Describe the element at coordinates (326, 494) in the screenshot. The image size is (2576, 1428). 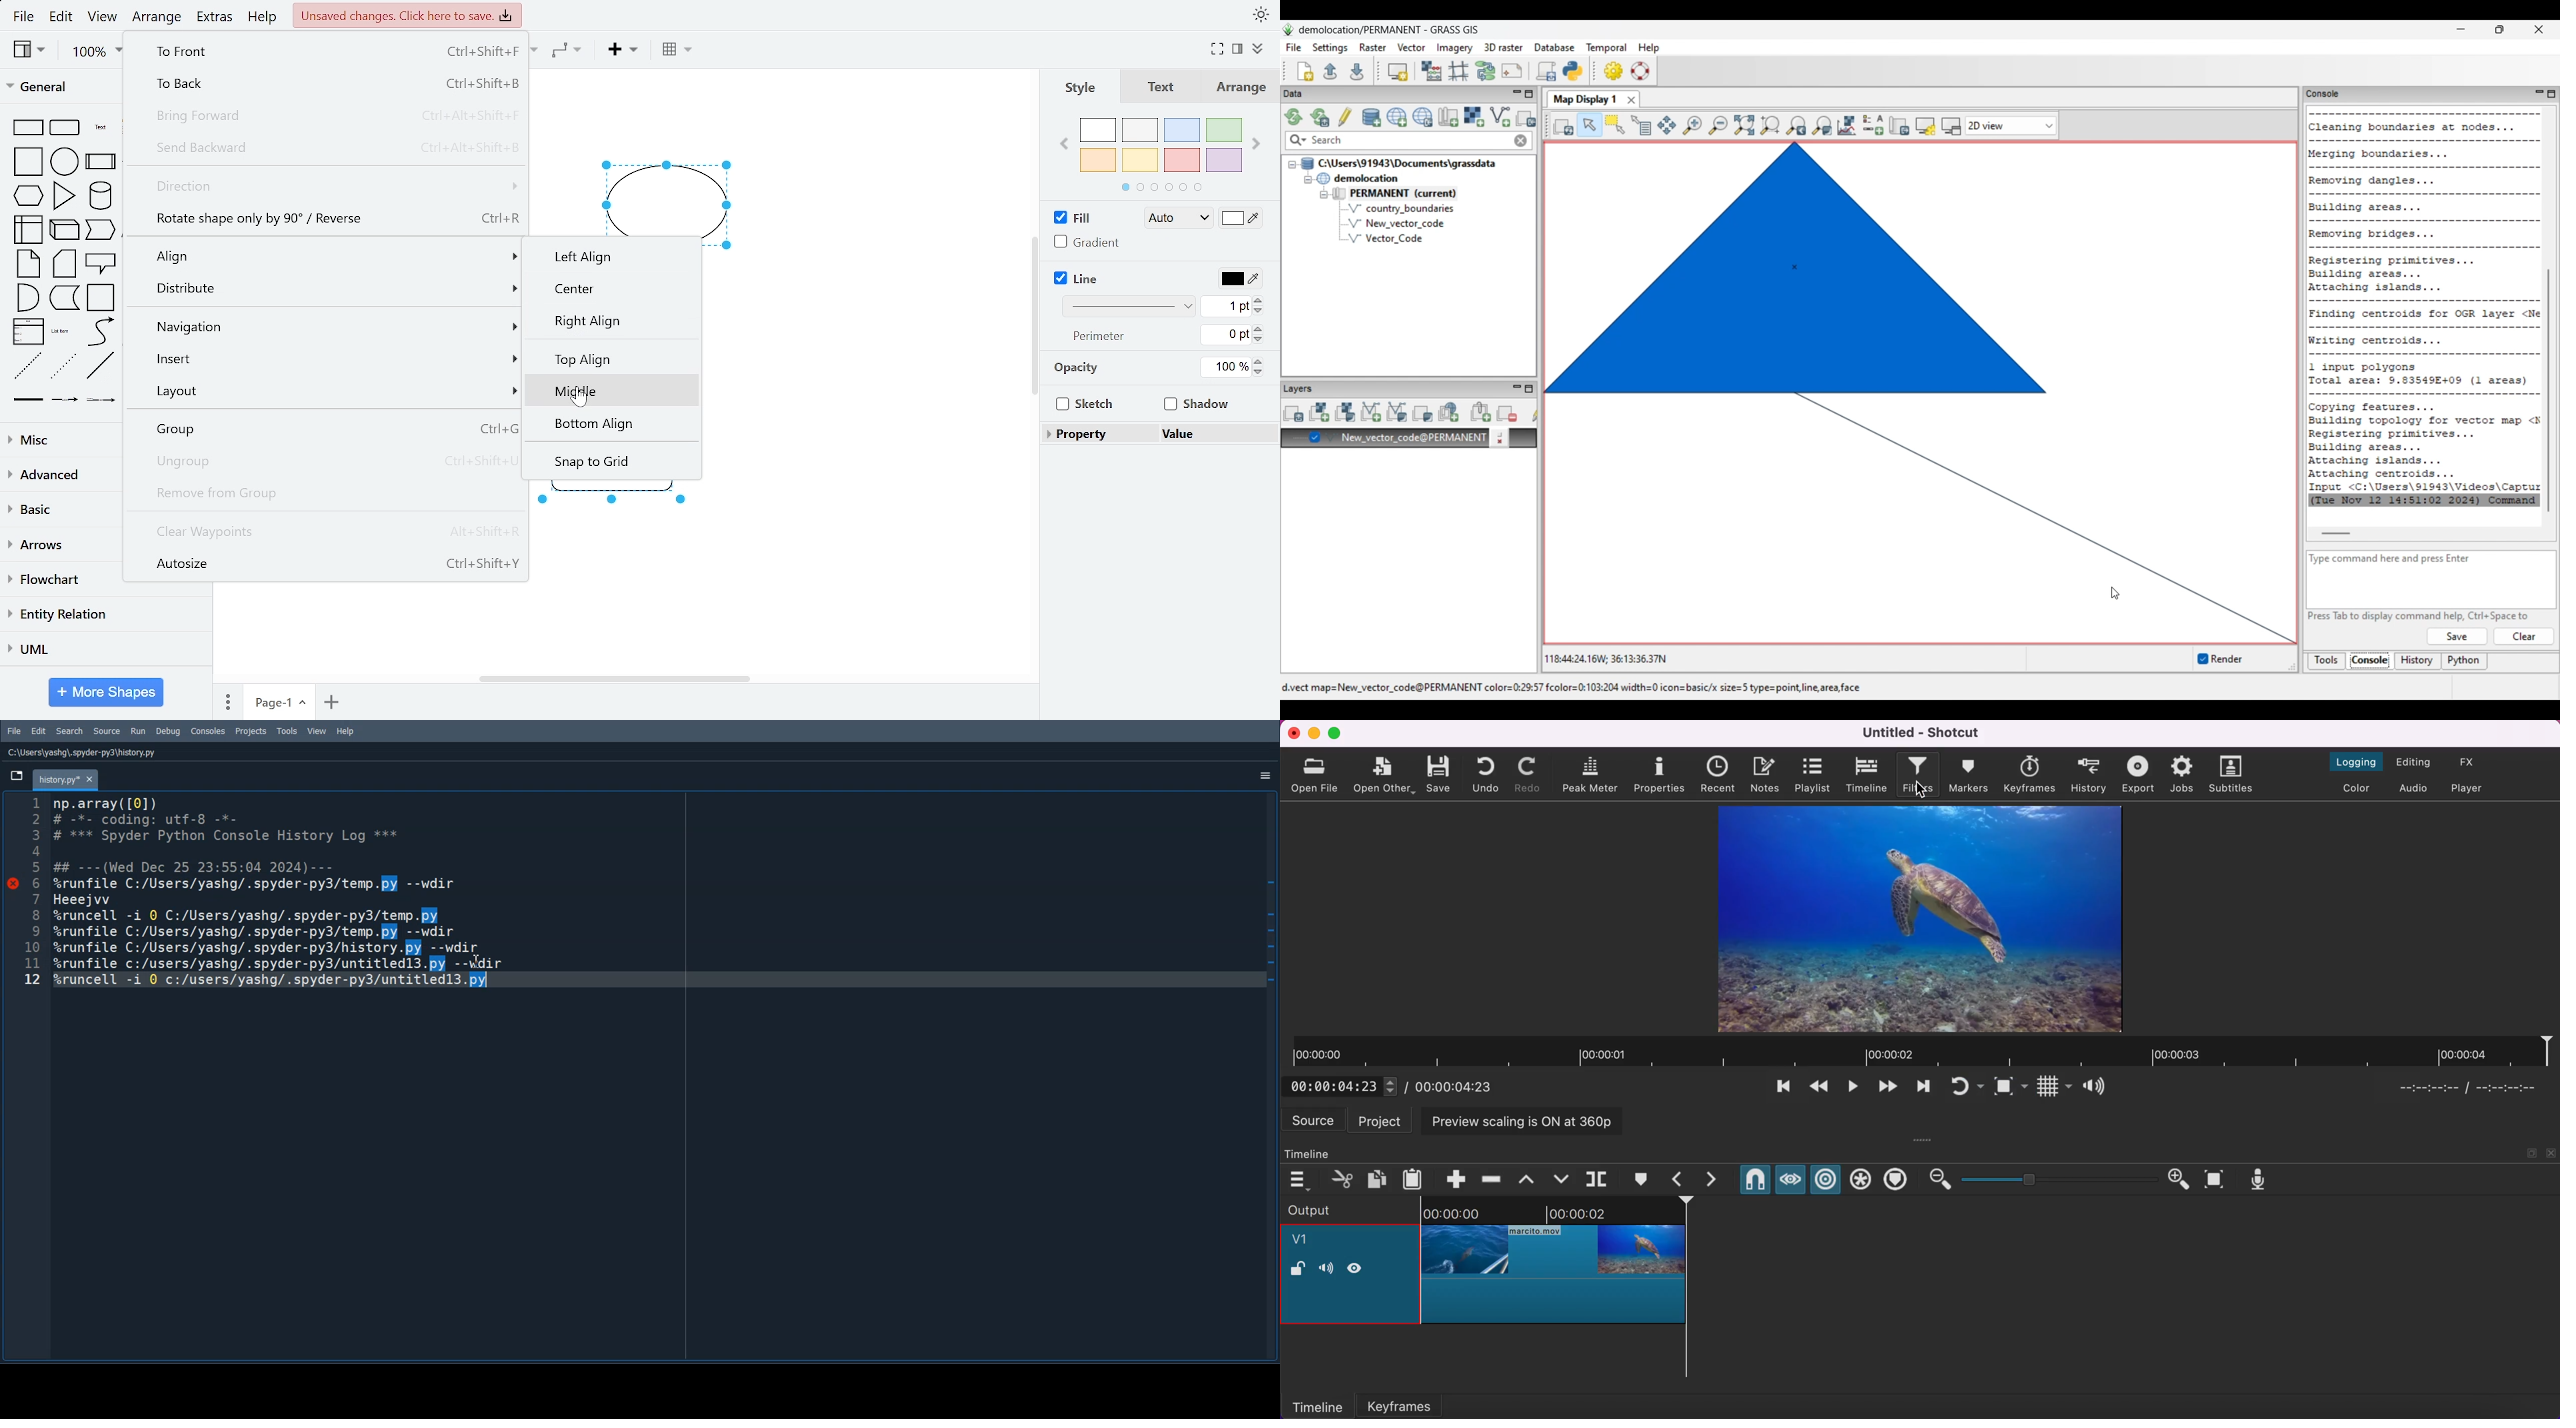
I see `remove from the group` at that location.